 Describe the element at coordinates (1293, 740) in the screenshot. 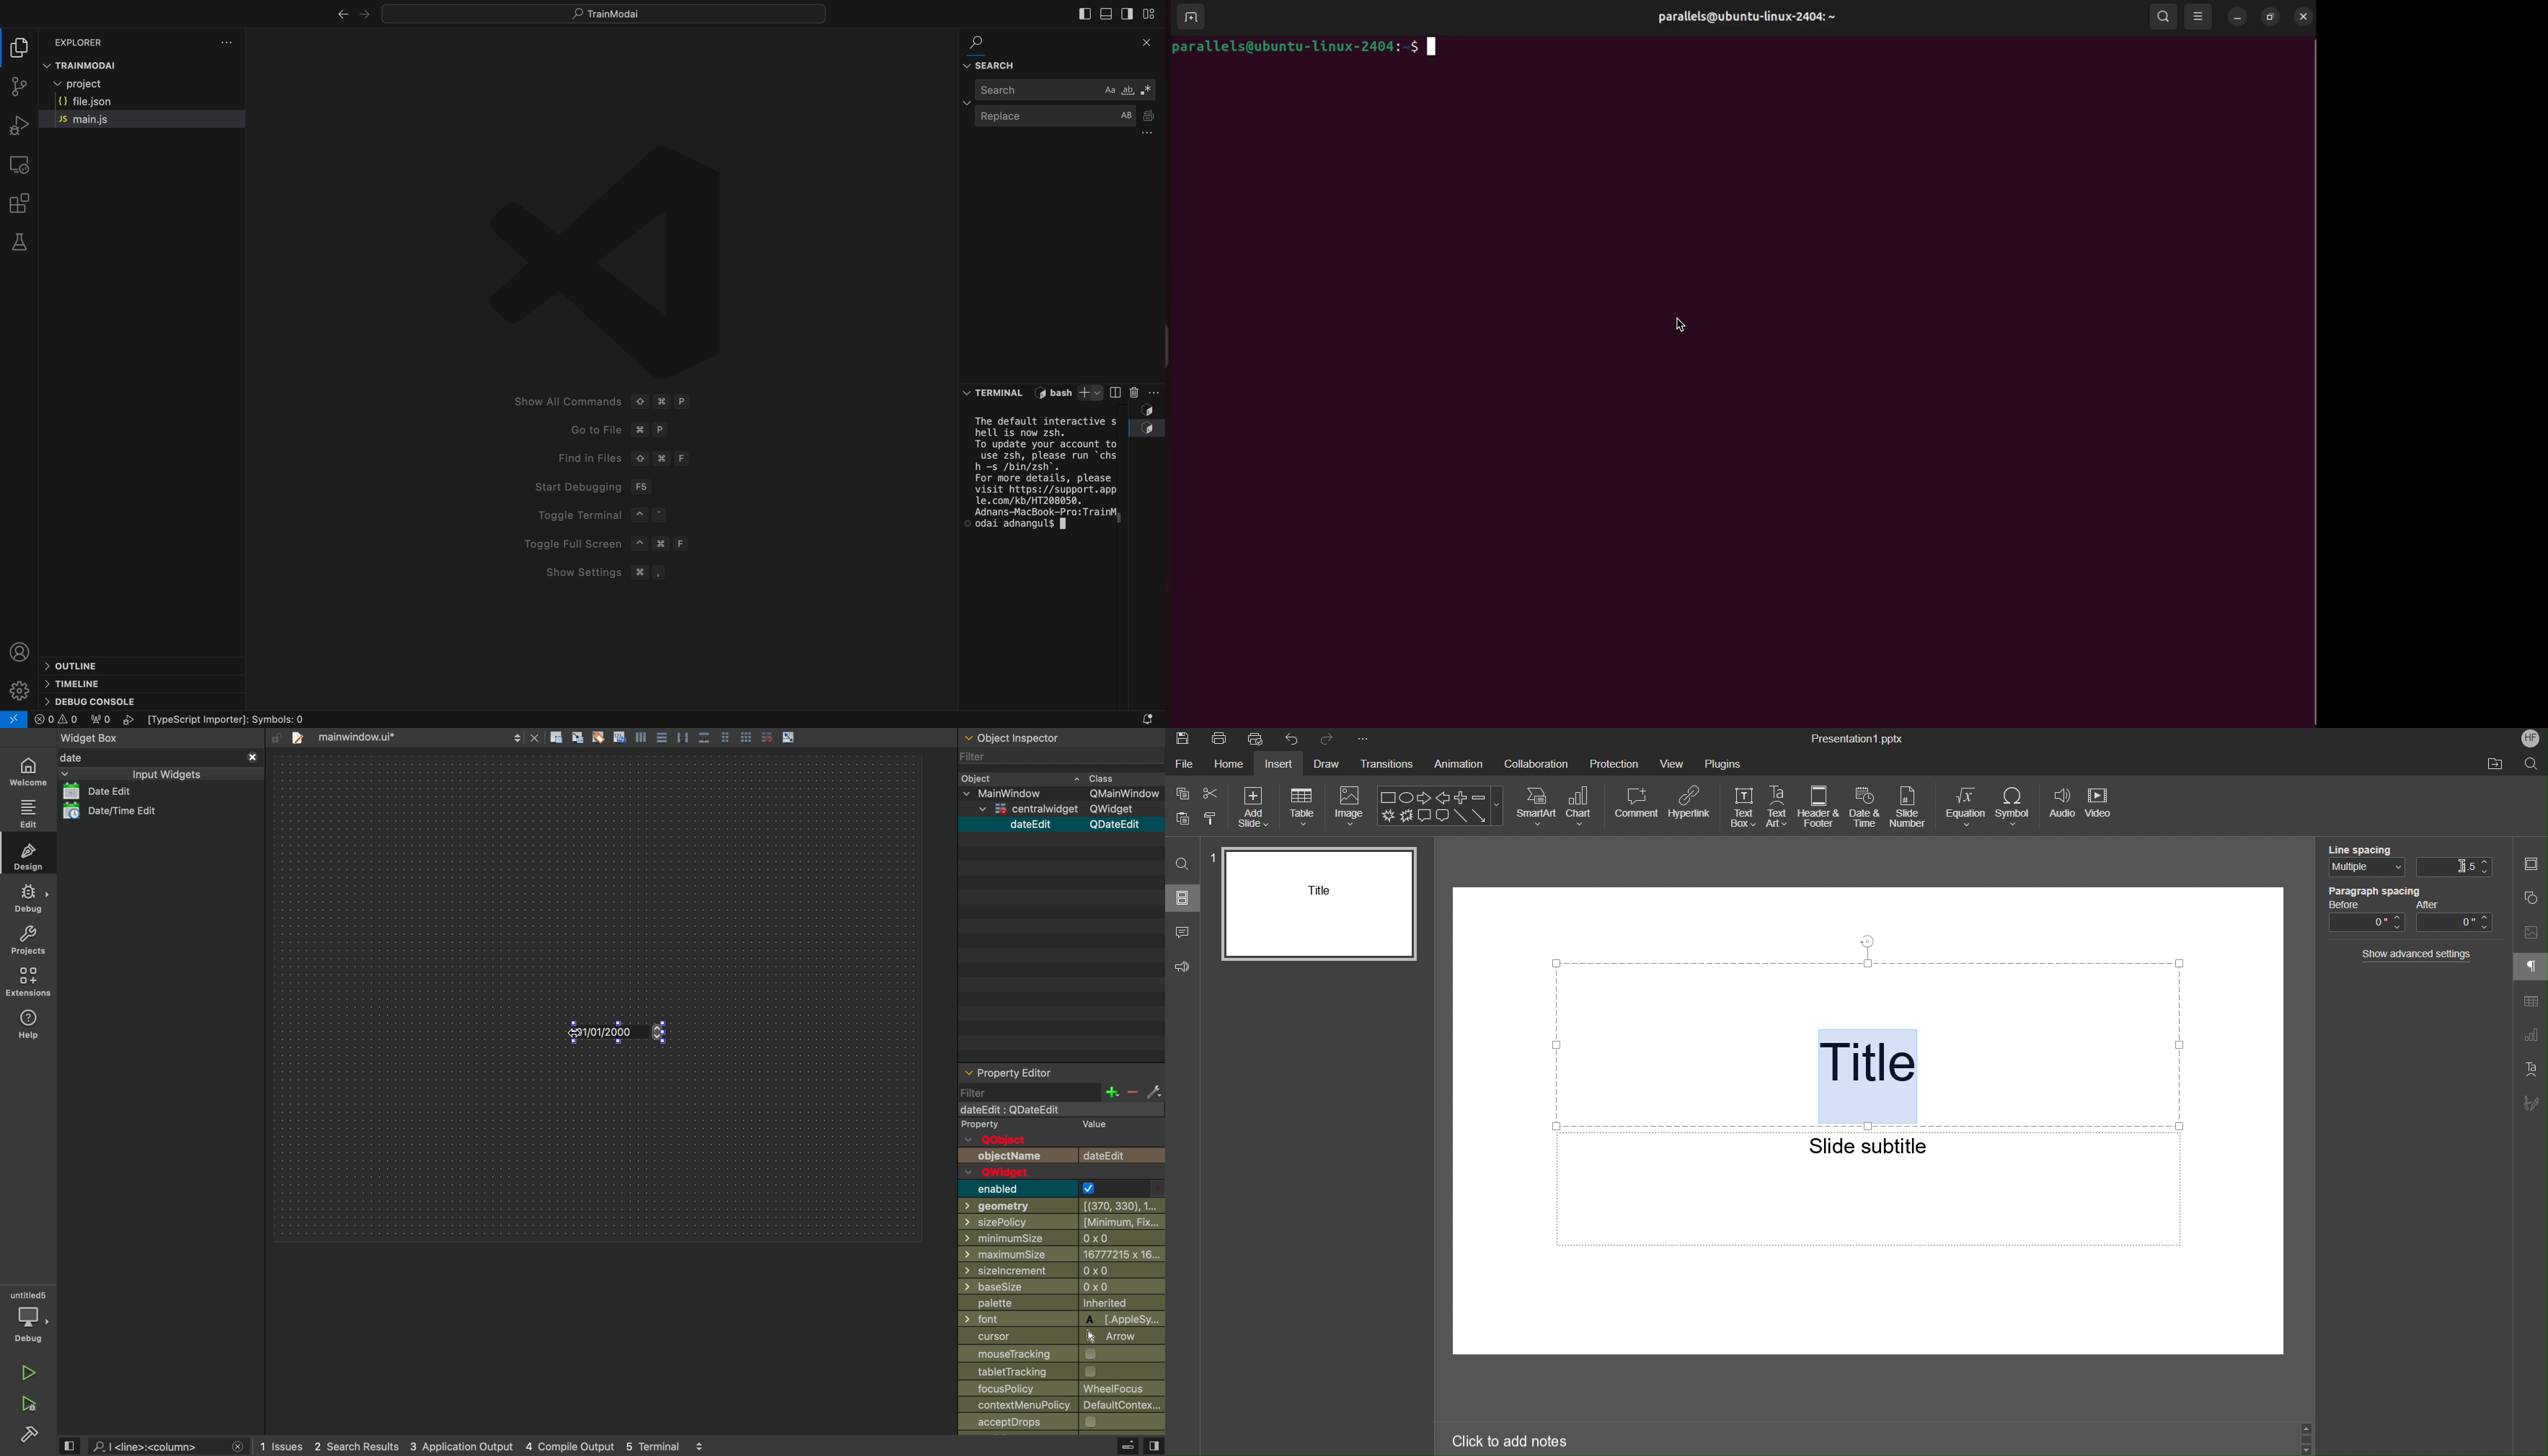

I see `Undo` at that location.